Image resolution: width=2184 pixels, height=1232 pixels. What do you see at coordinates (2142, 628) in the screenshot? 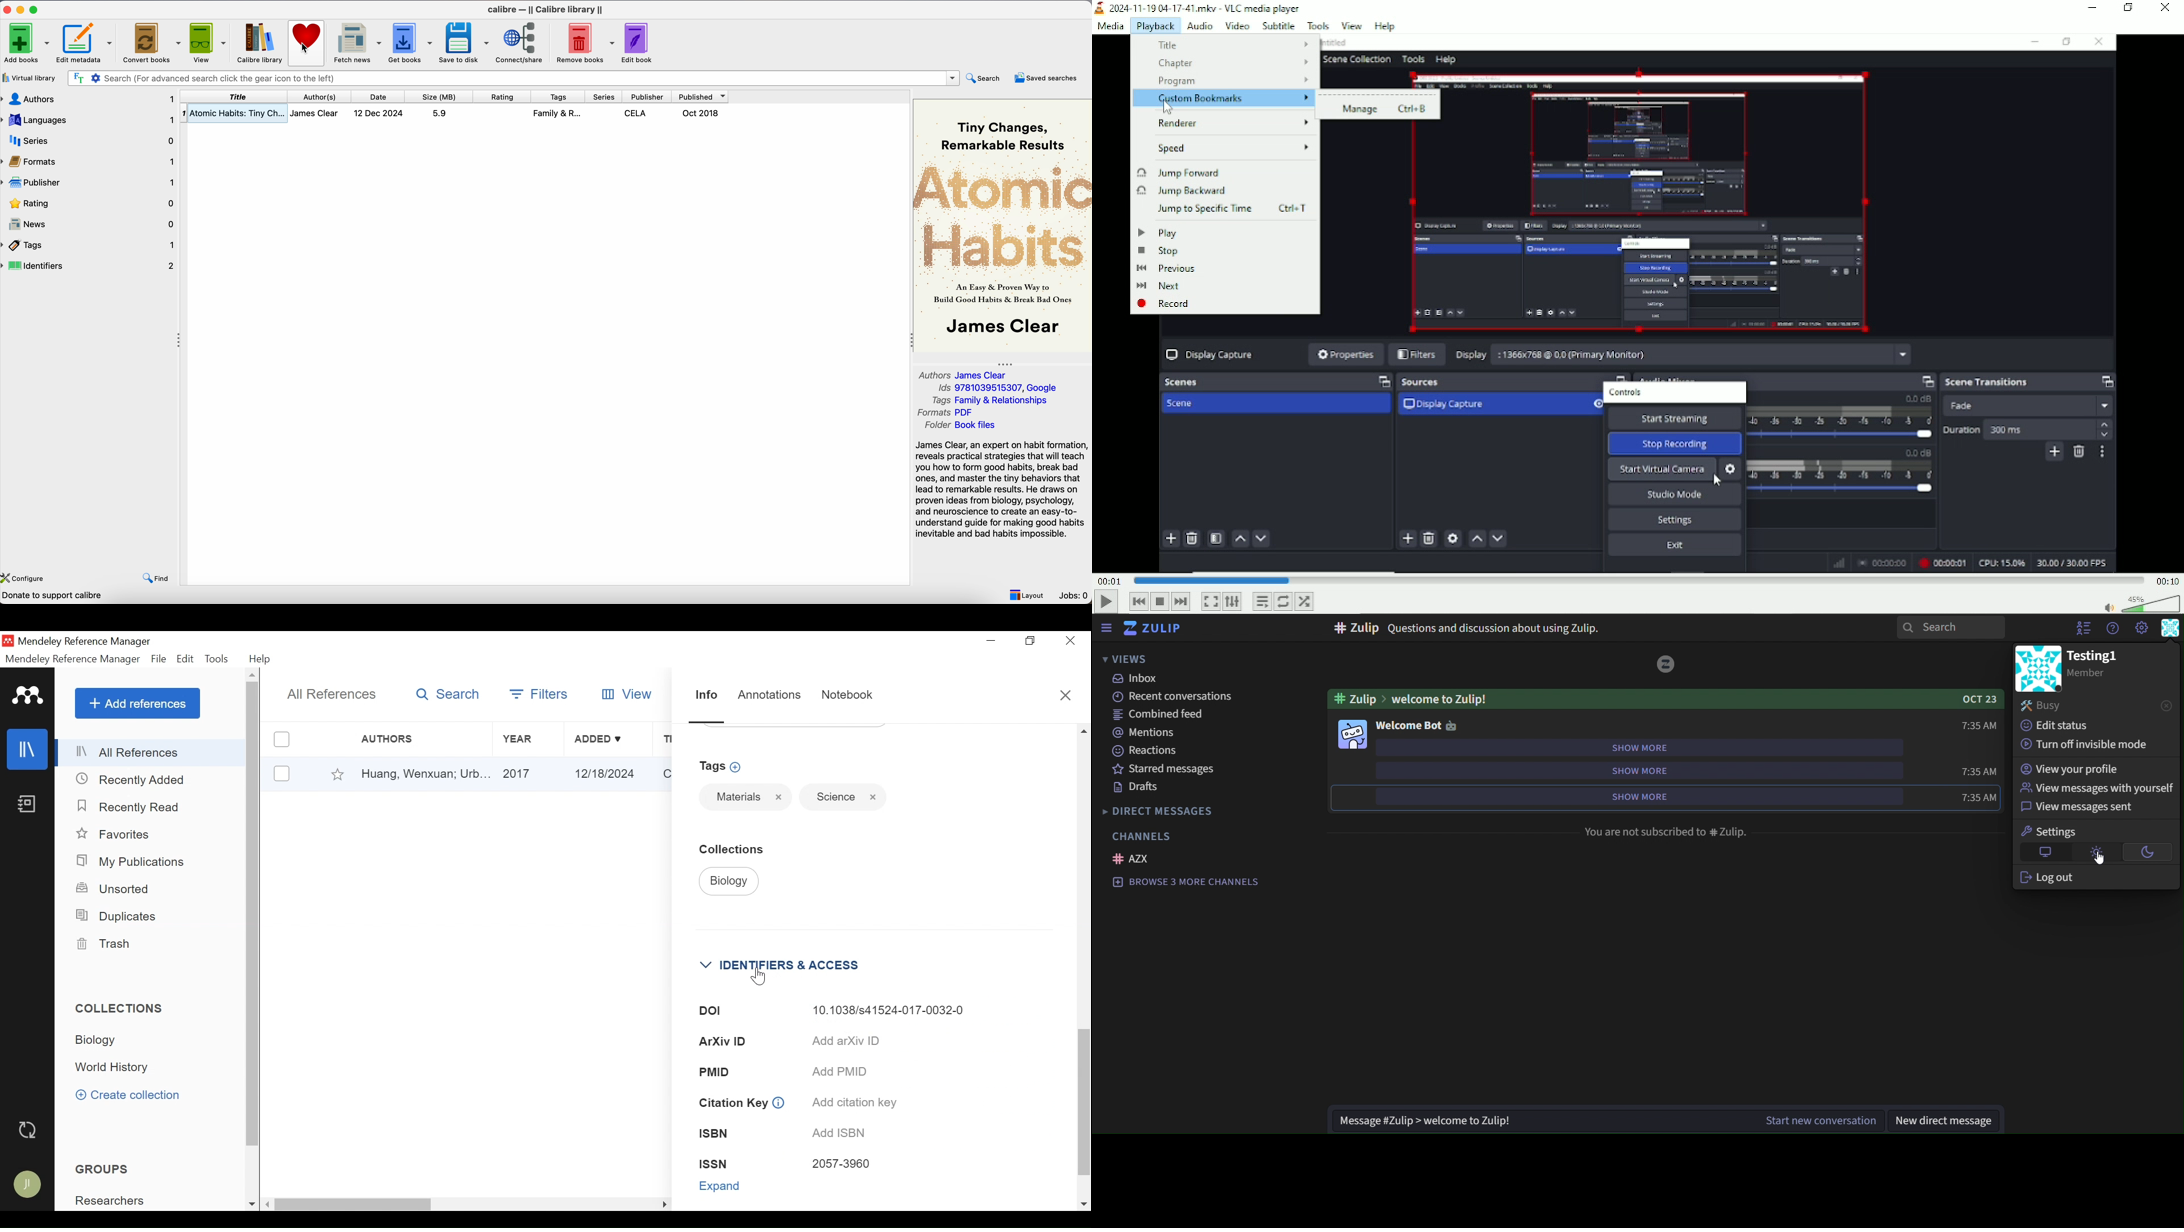
I see `main menu` at bounding box center [2142, 628].